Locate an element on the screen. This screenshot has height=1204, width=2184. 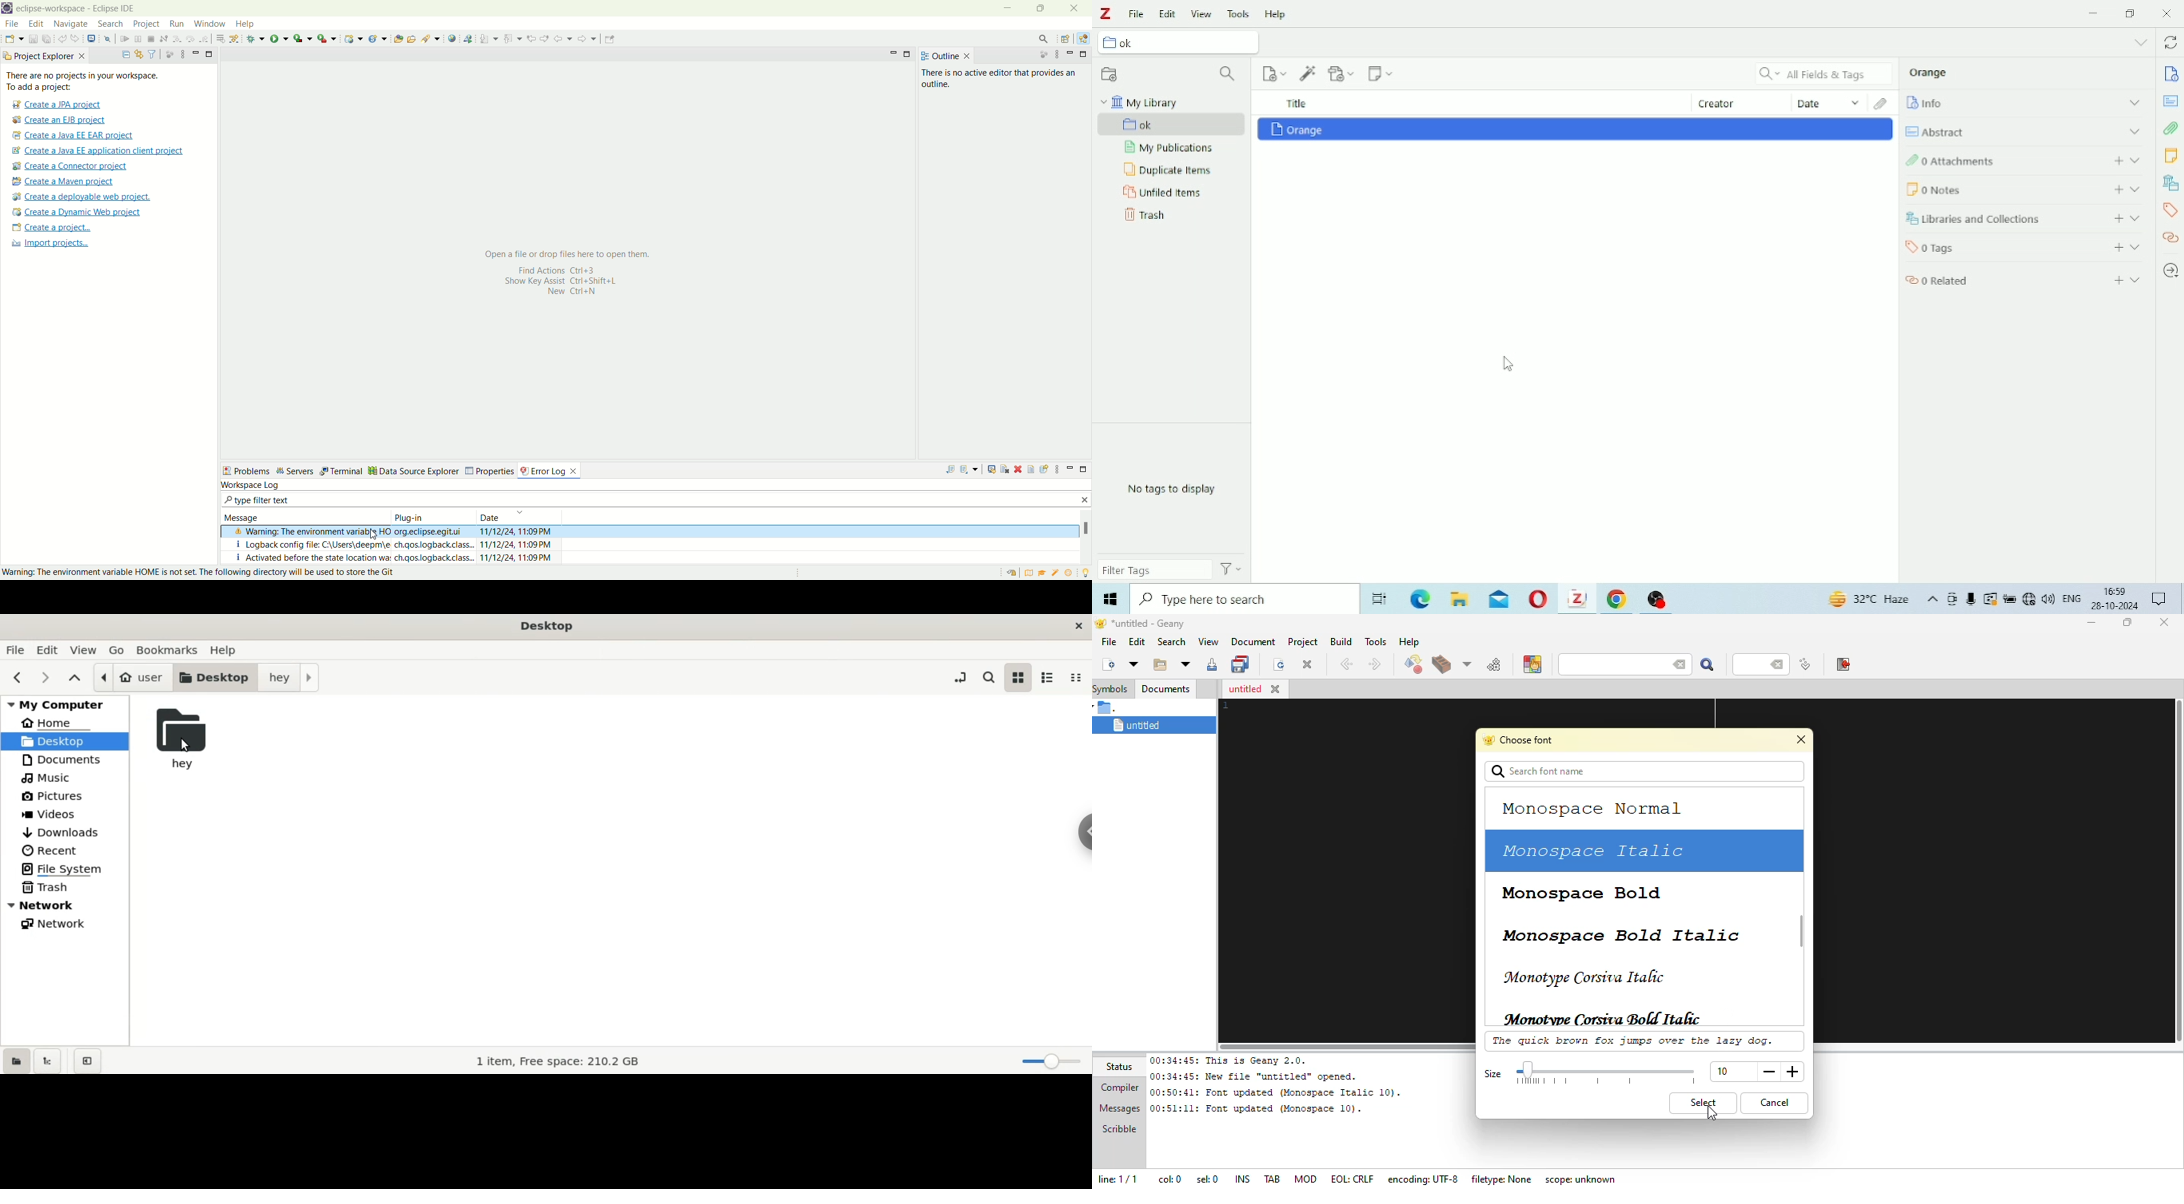
error log is located at coordinates (555, 470).